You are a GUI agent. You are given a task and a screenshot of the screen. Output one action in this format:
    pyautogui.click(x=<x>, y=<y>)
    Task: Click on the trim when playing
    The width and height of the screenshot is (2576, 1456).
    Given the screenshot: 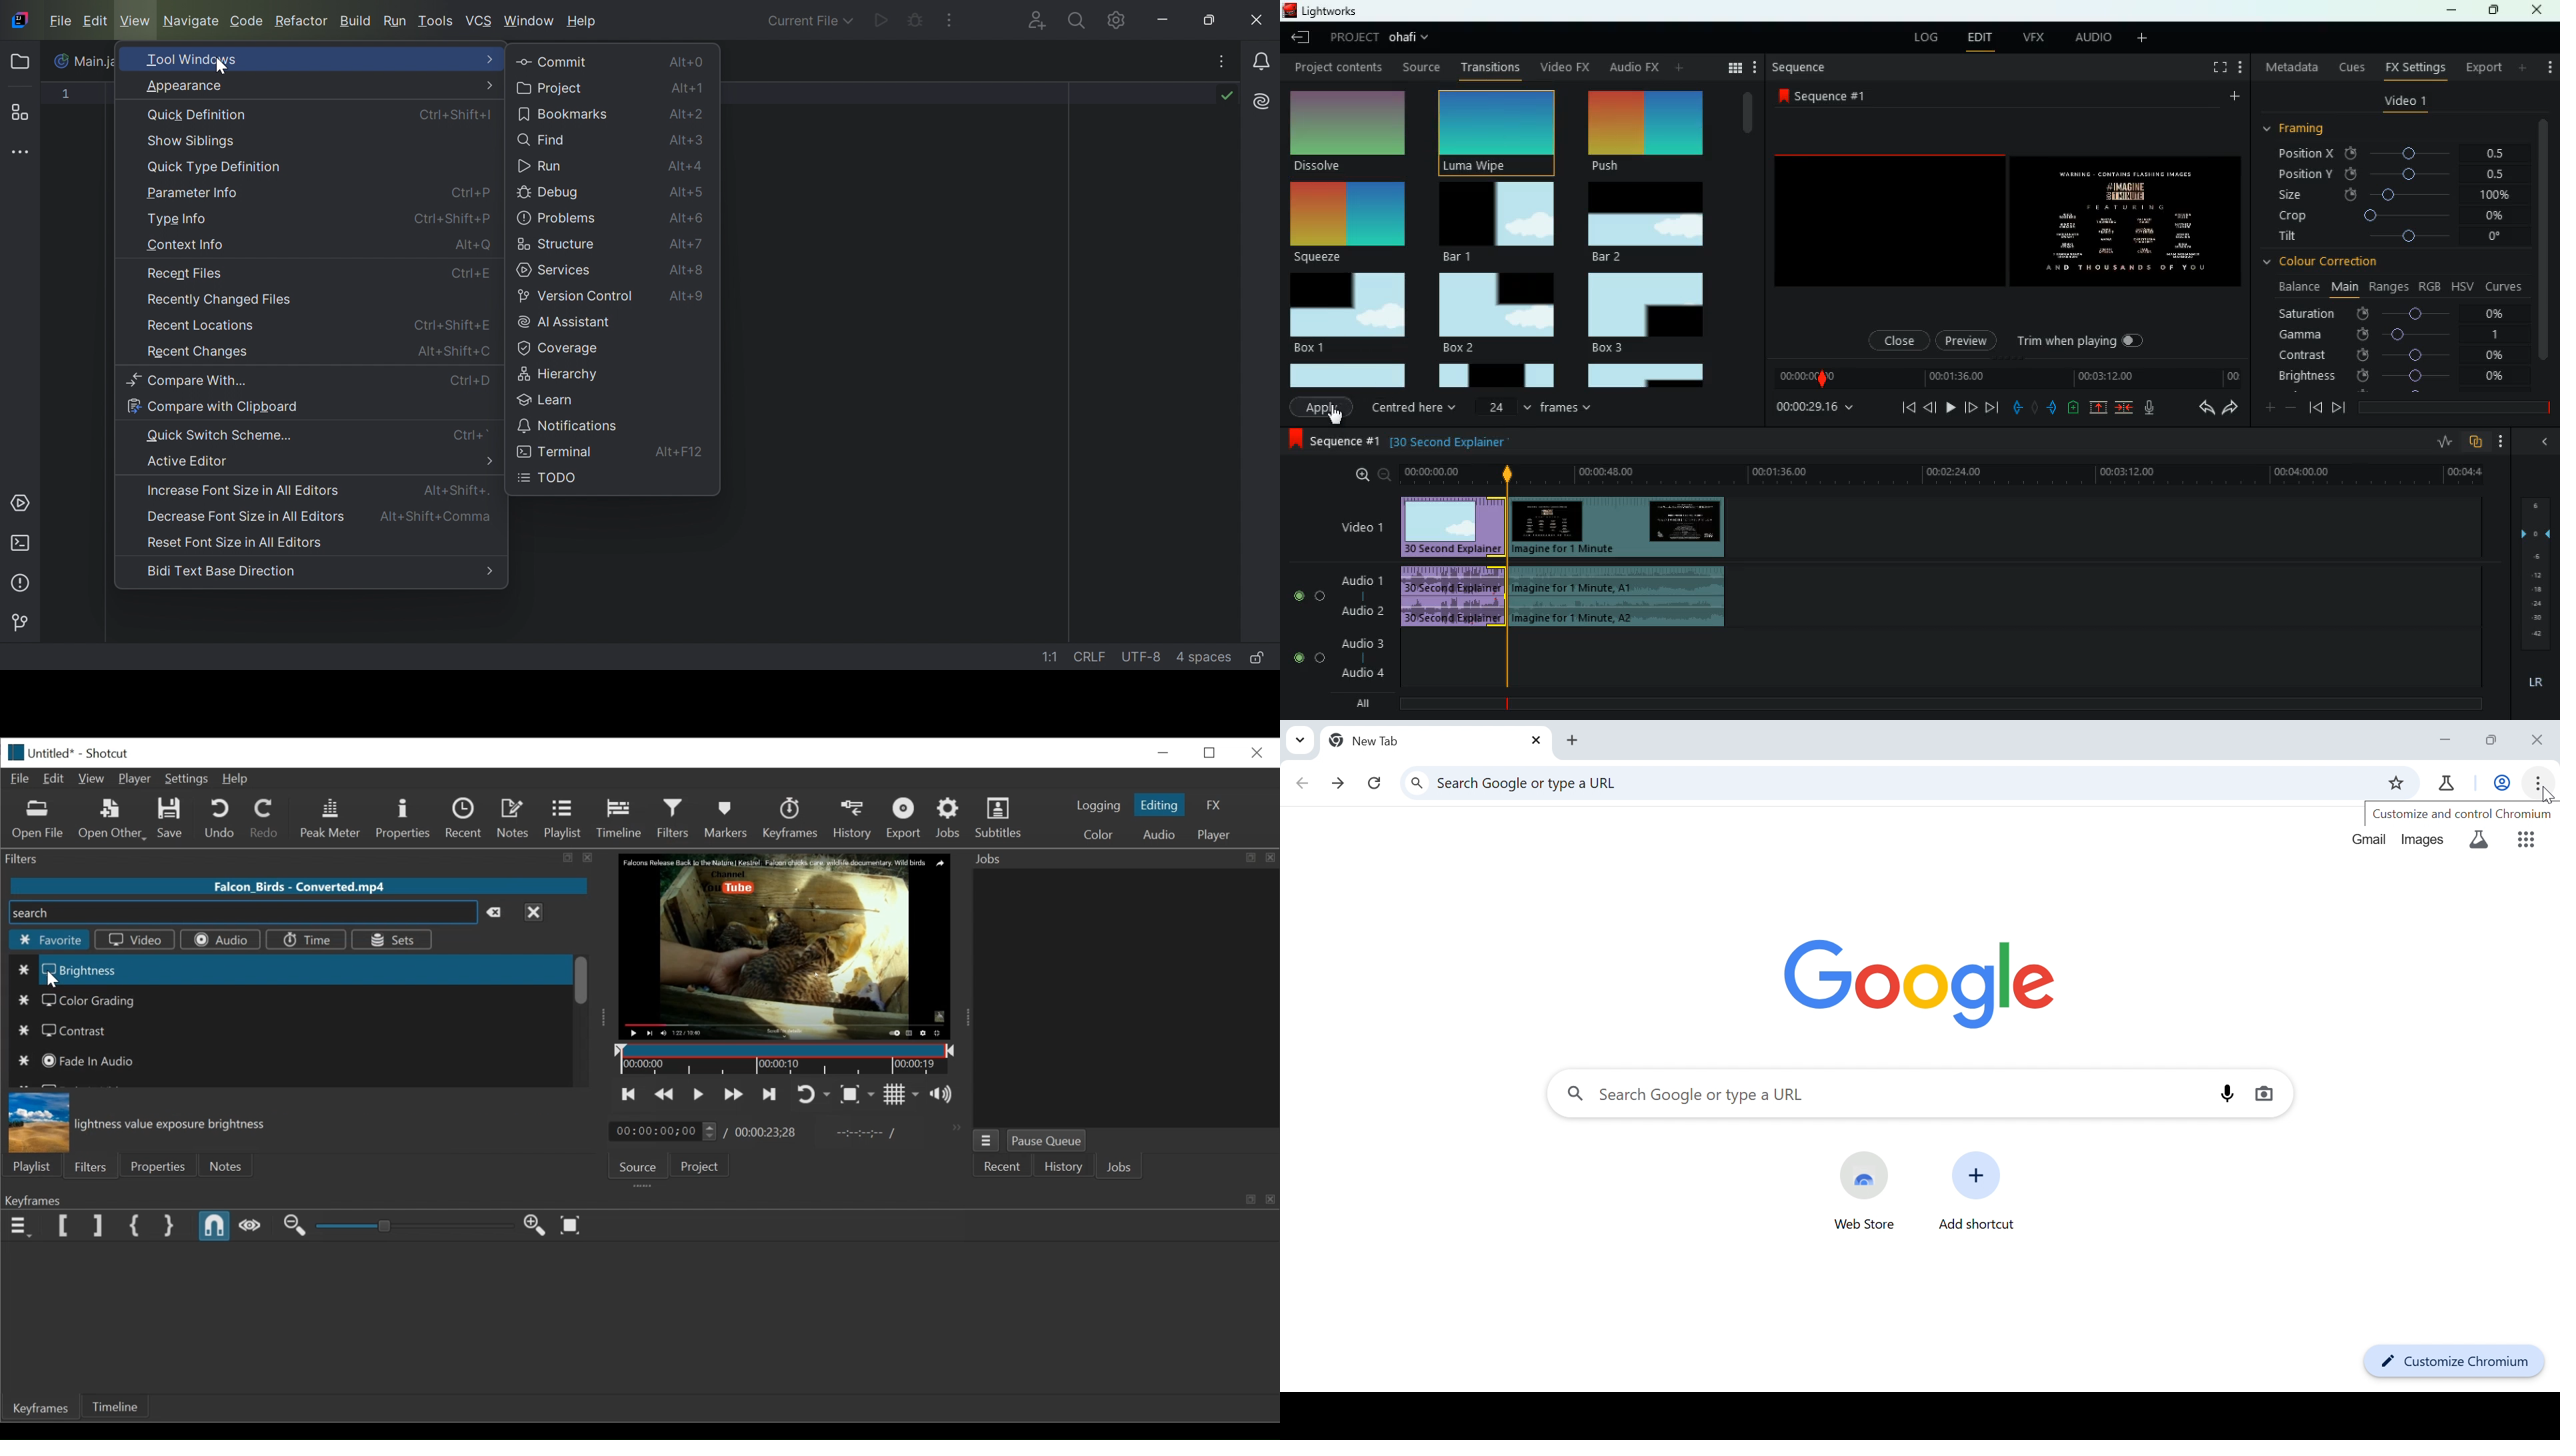 What is the action you would take?
    pyautogui.click(x=2085, y=341)
    